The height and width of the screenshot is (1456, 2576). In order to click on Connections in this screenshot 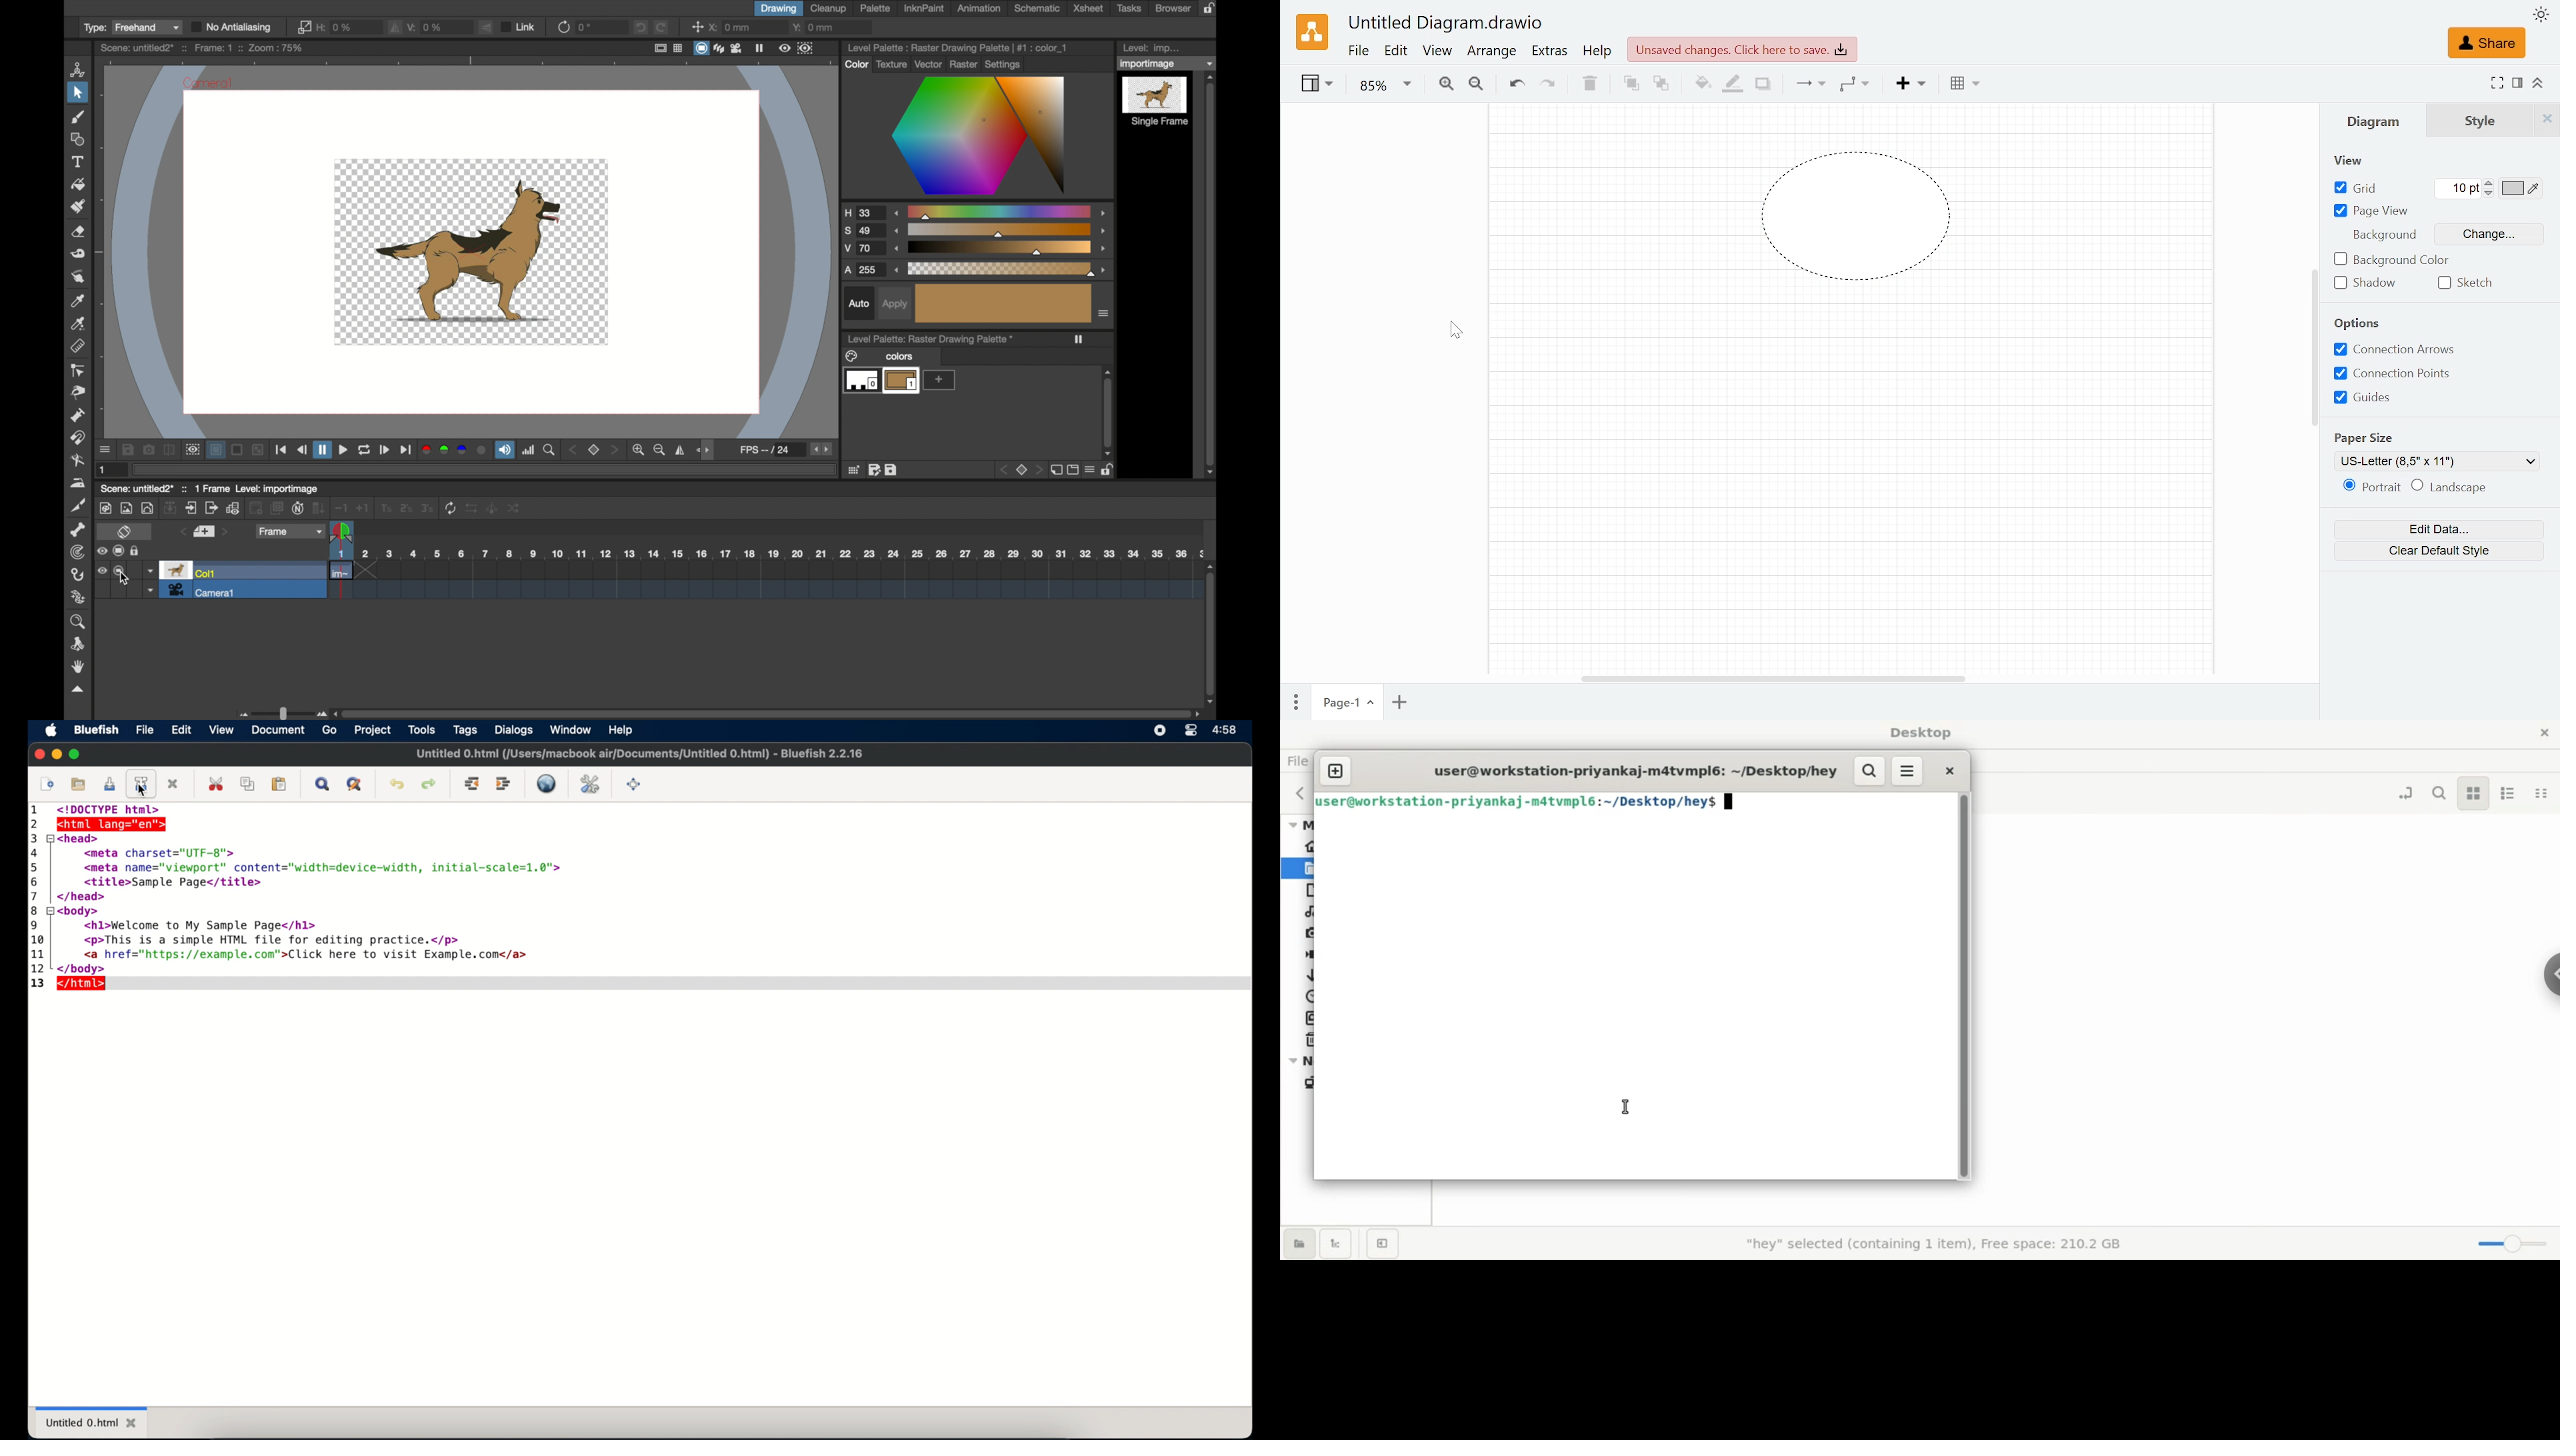, I will do `click(1809, 85)`.